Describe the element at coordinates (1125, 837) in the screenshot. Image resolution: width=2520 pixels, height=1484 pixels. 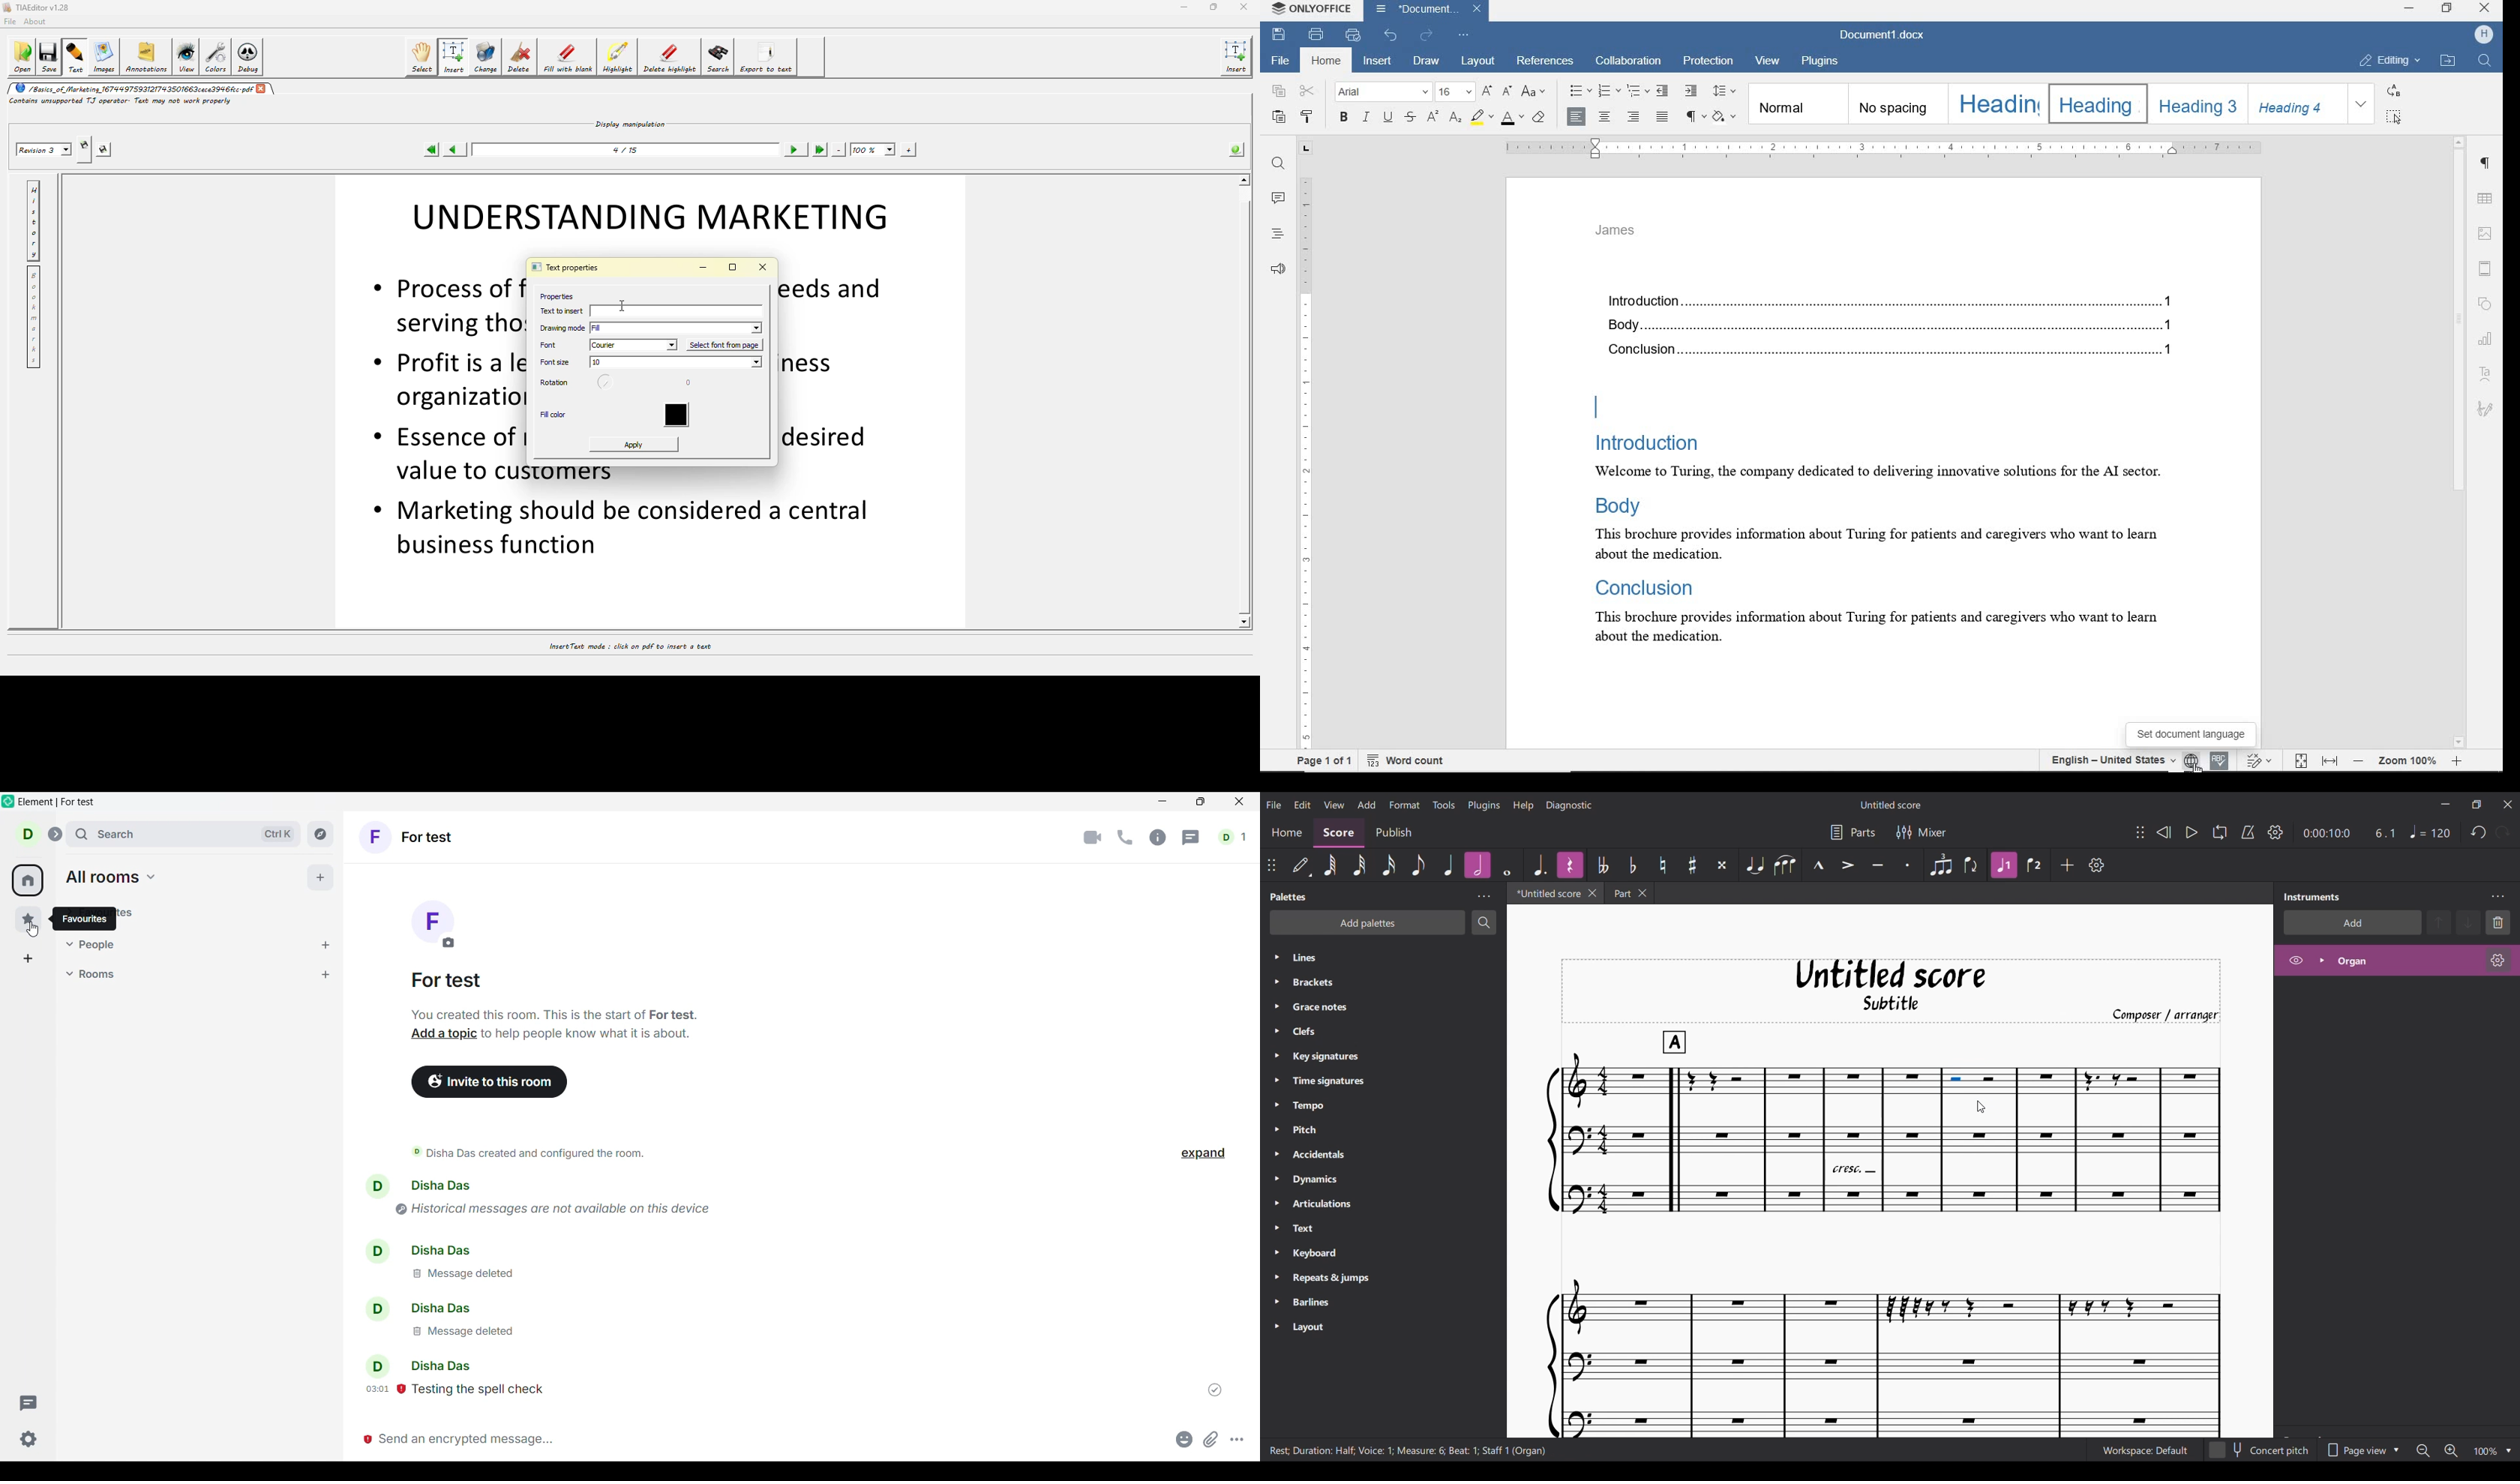
I see `Call` at that location.